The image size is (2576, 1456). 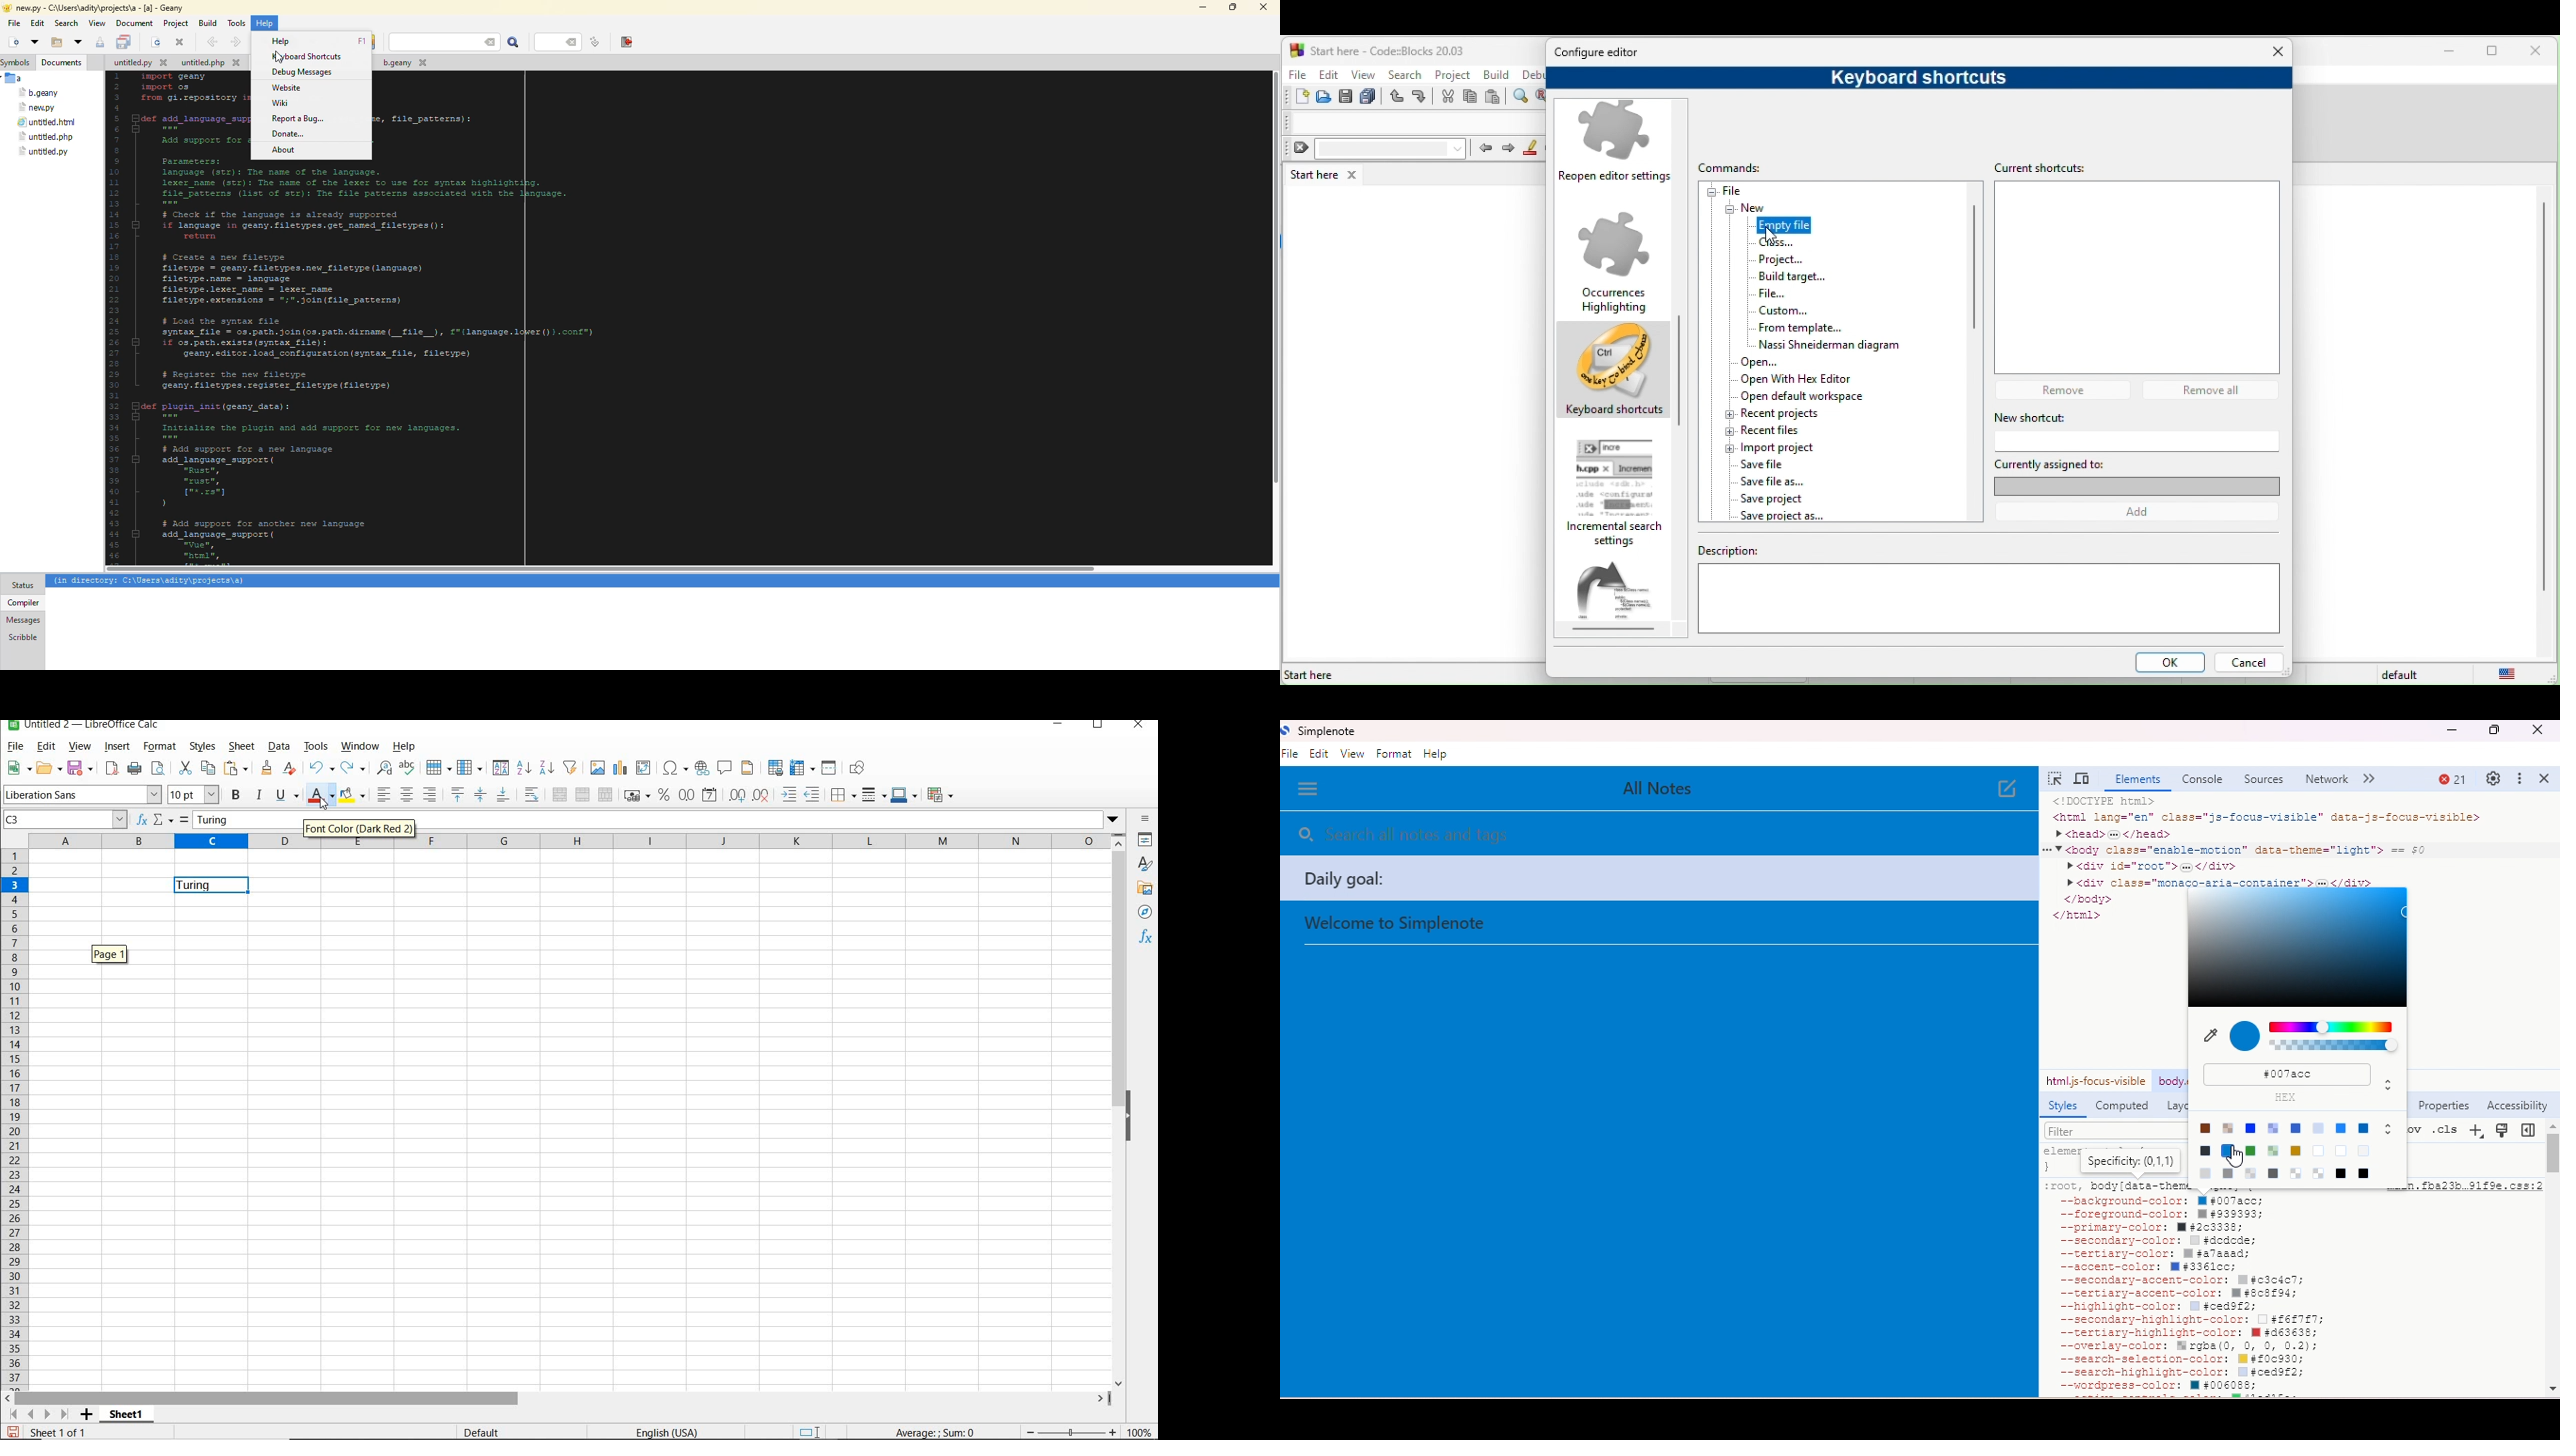 What do you see at coordinates (64, 1432) in the screenshot?
I see `Sheet 1 of 1` at bounding box center [64, 1432].